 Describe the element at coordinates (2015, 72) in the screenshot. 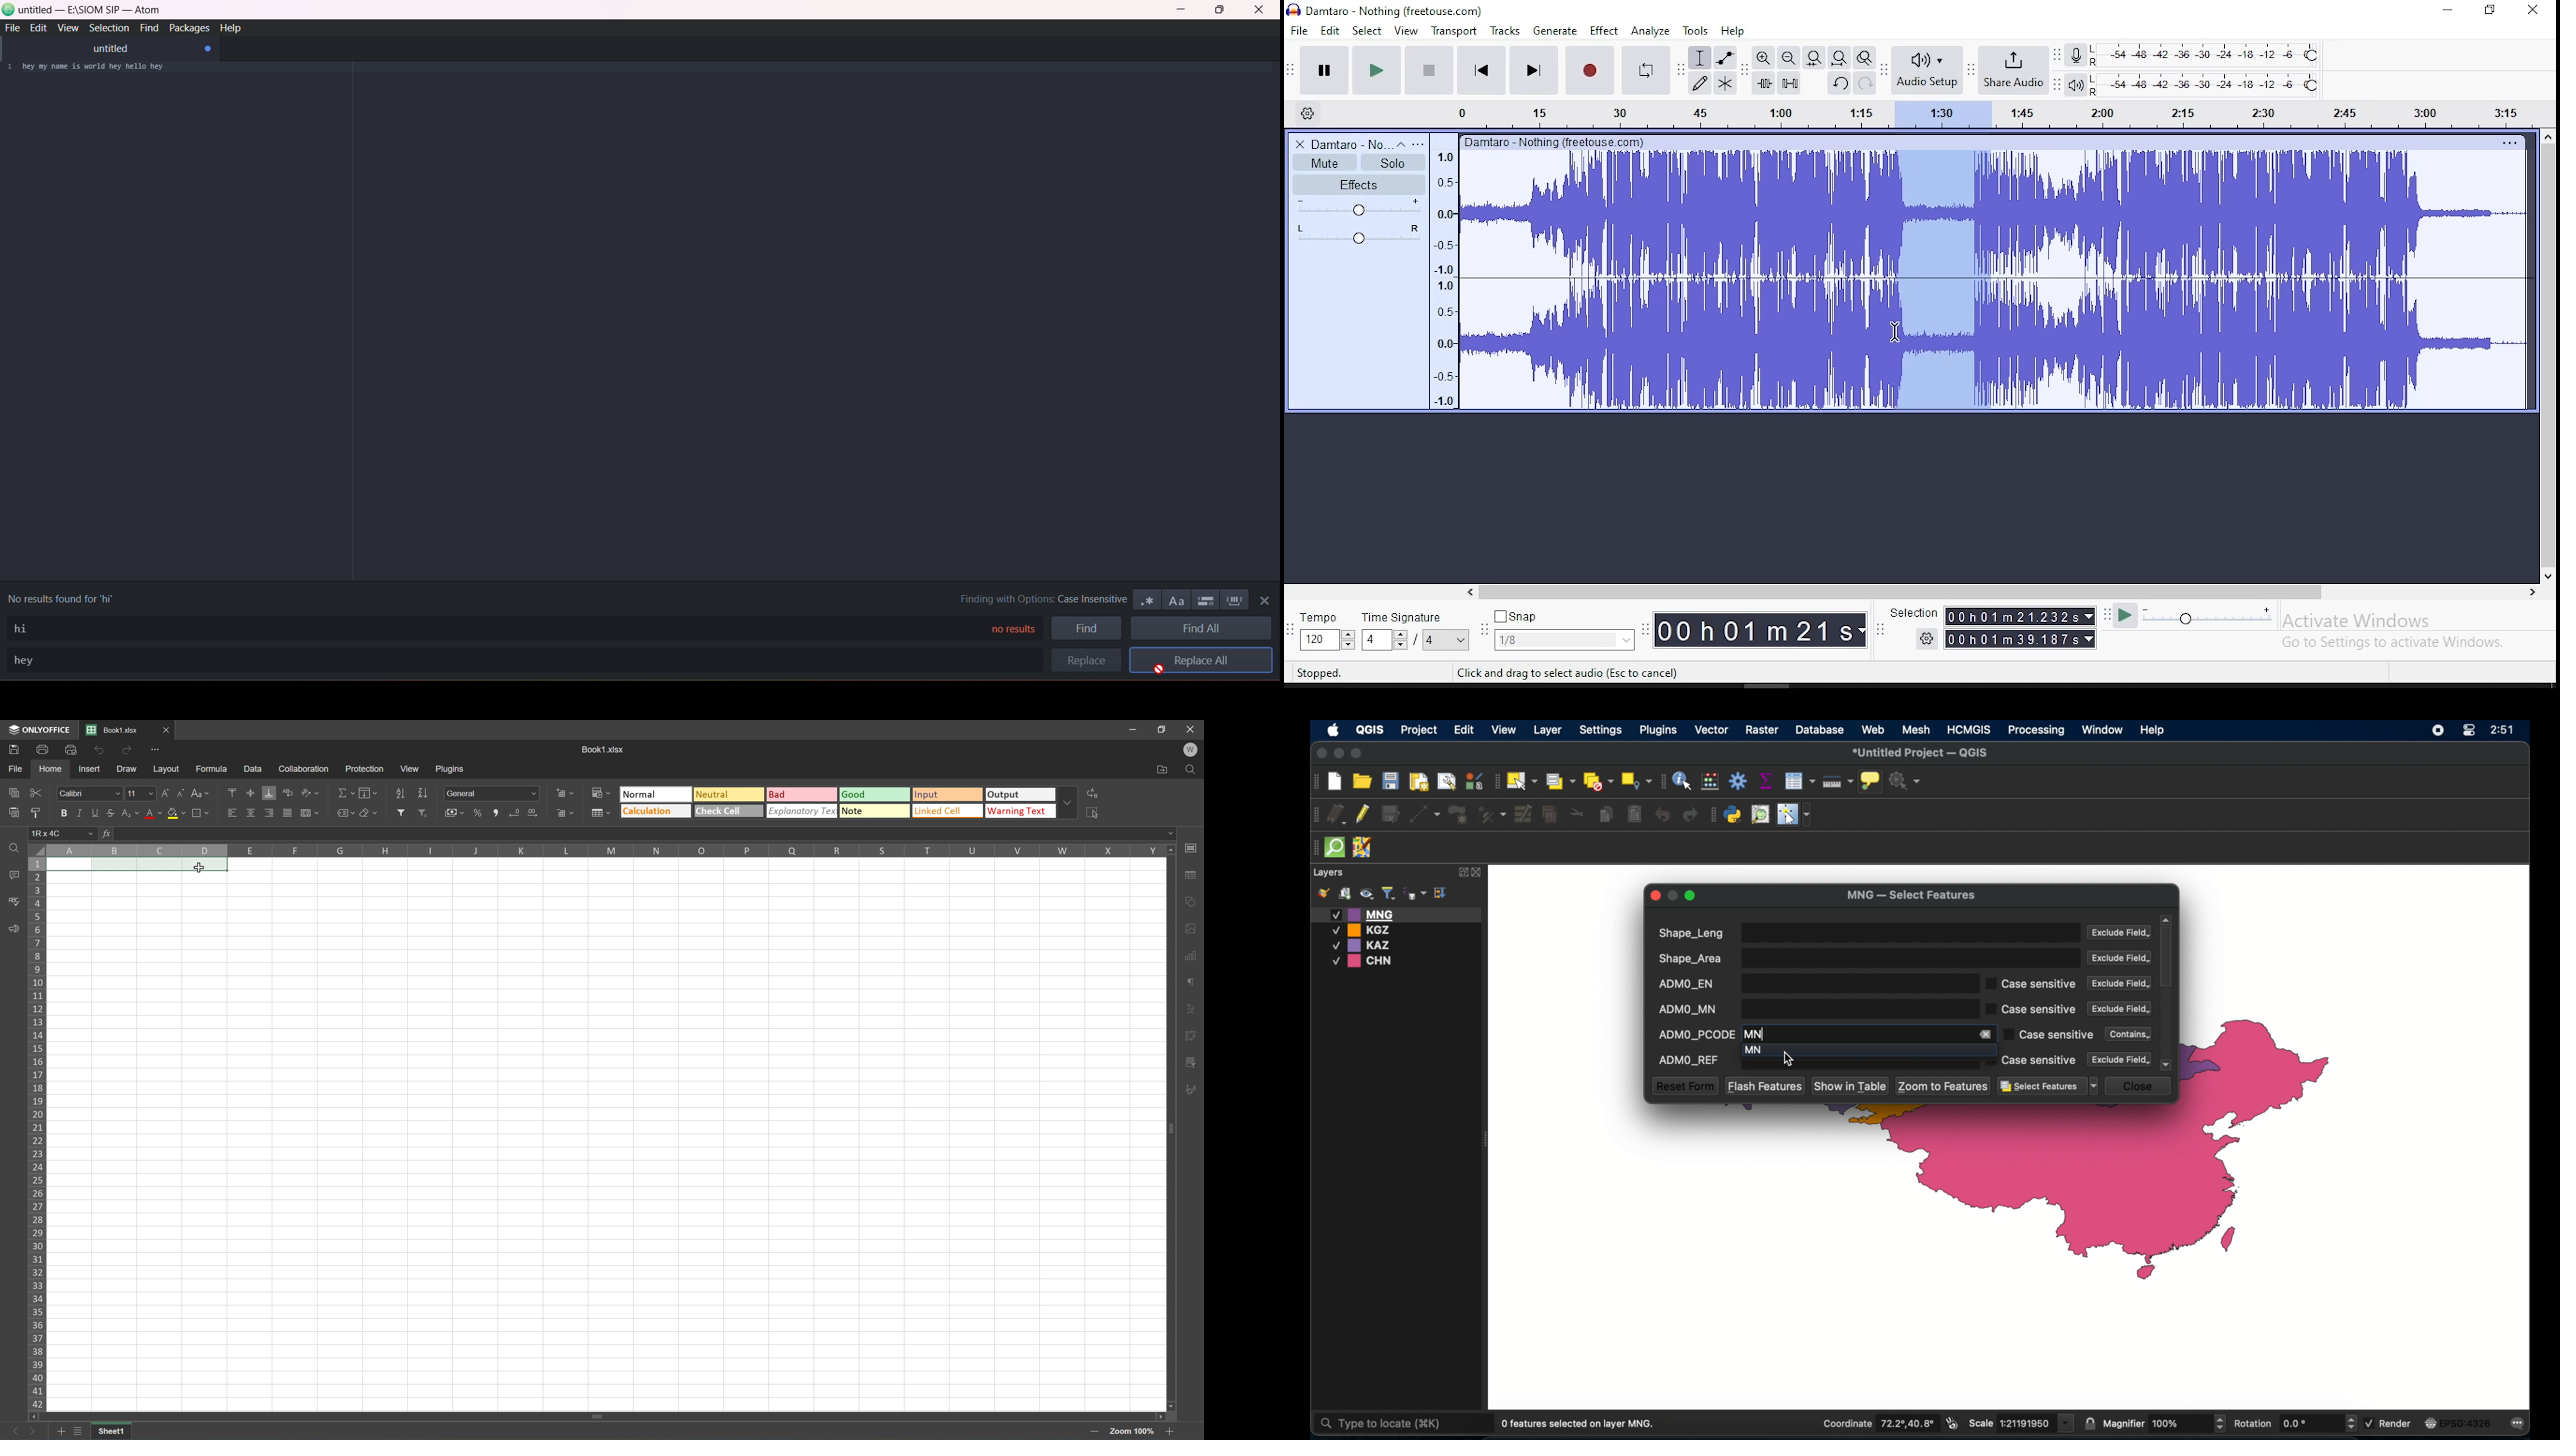

I see `share audio` at that location.